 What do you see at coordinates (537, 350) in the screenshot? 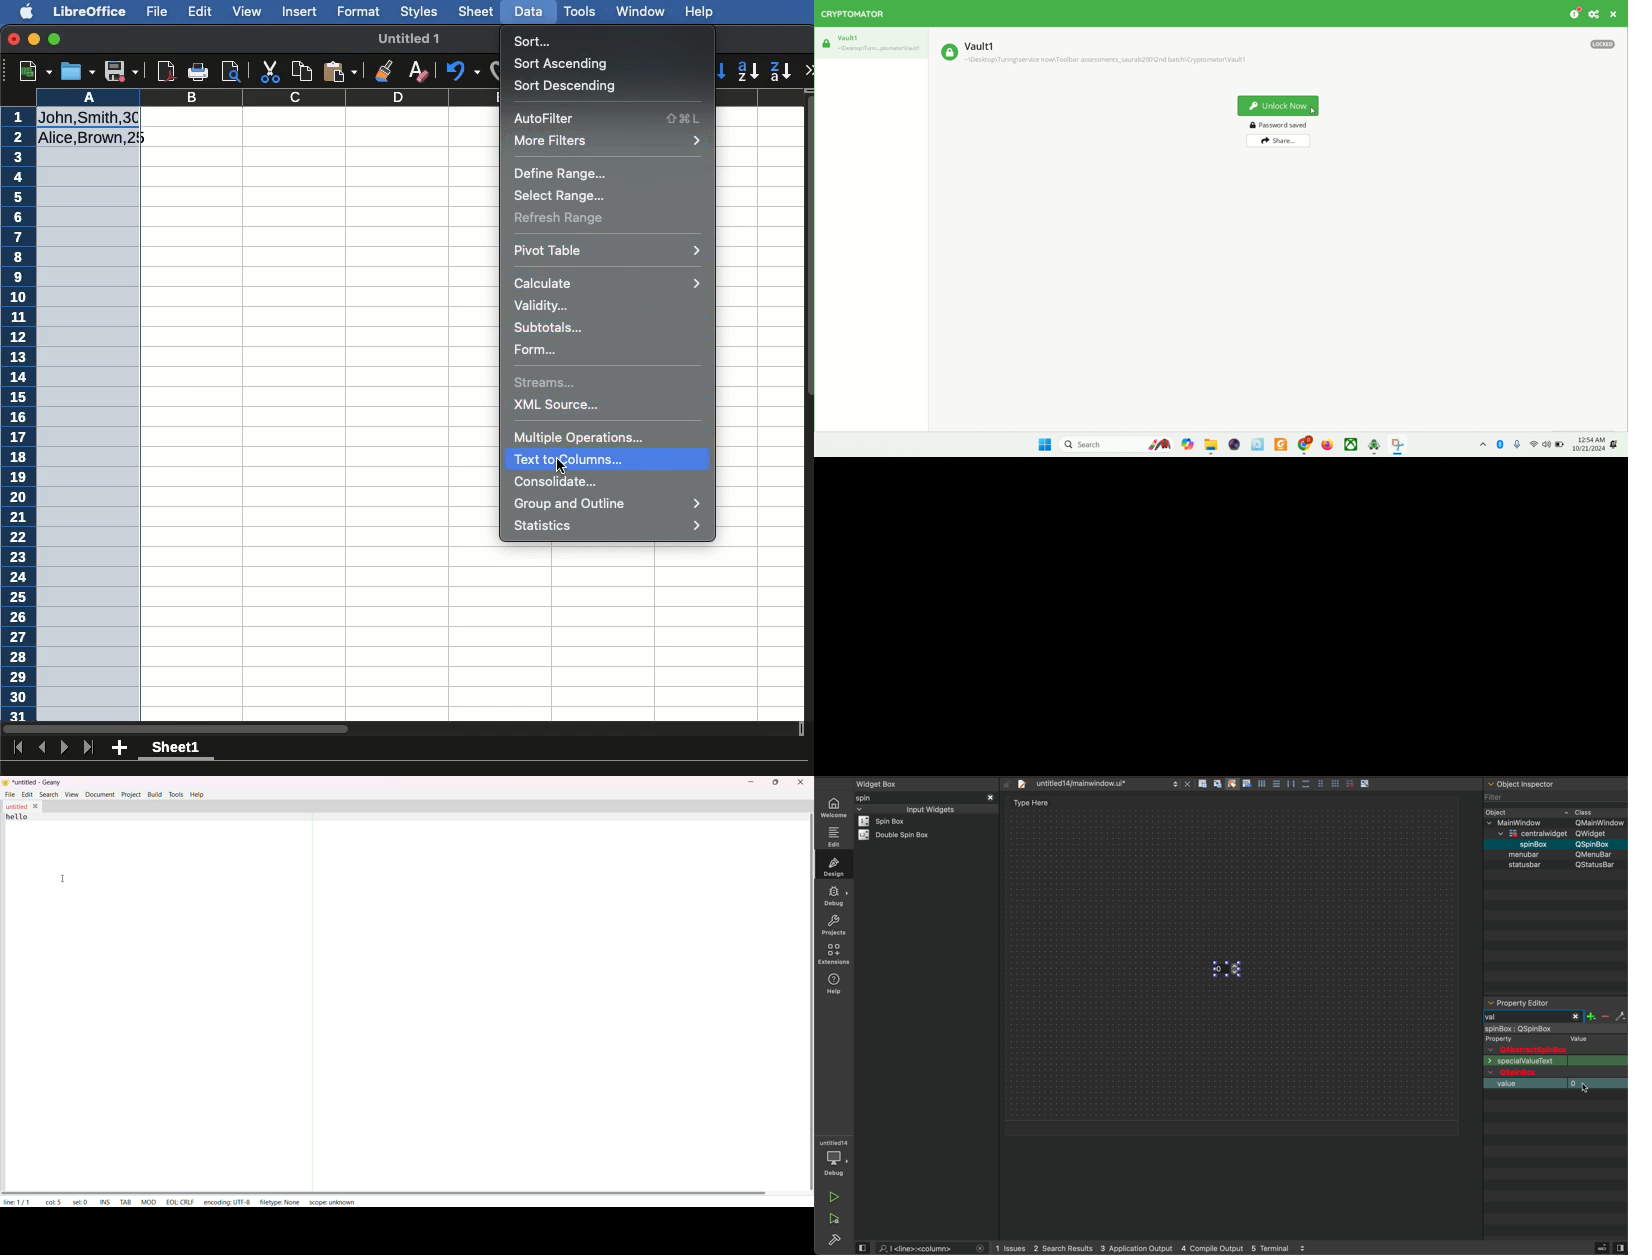
I see `Form` at bounding box center [537, 350].